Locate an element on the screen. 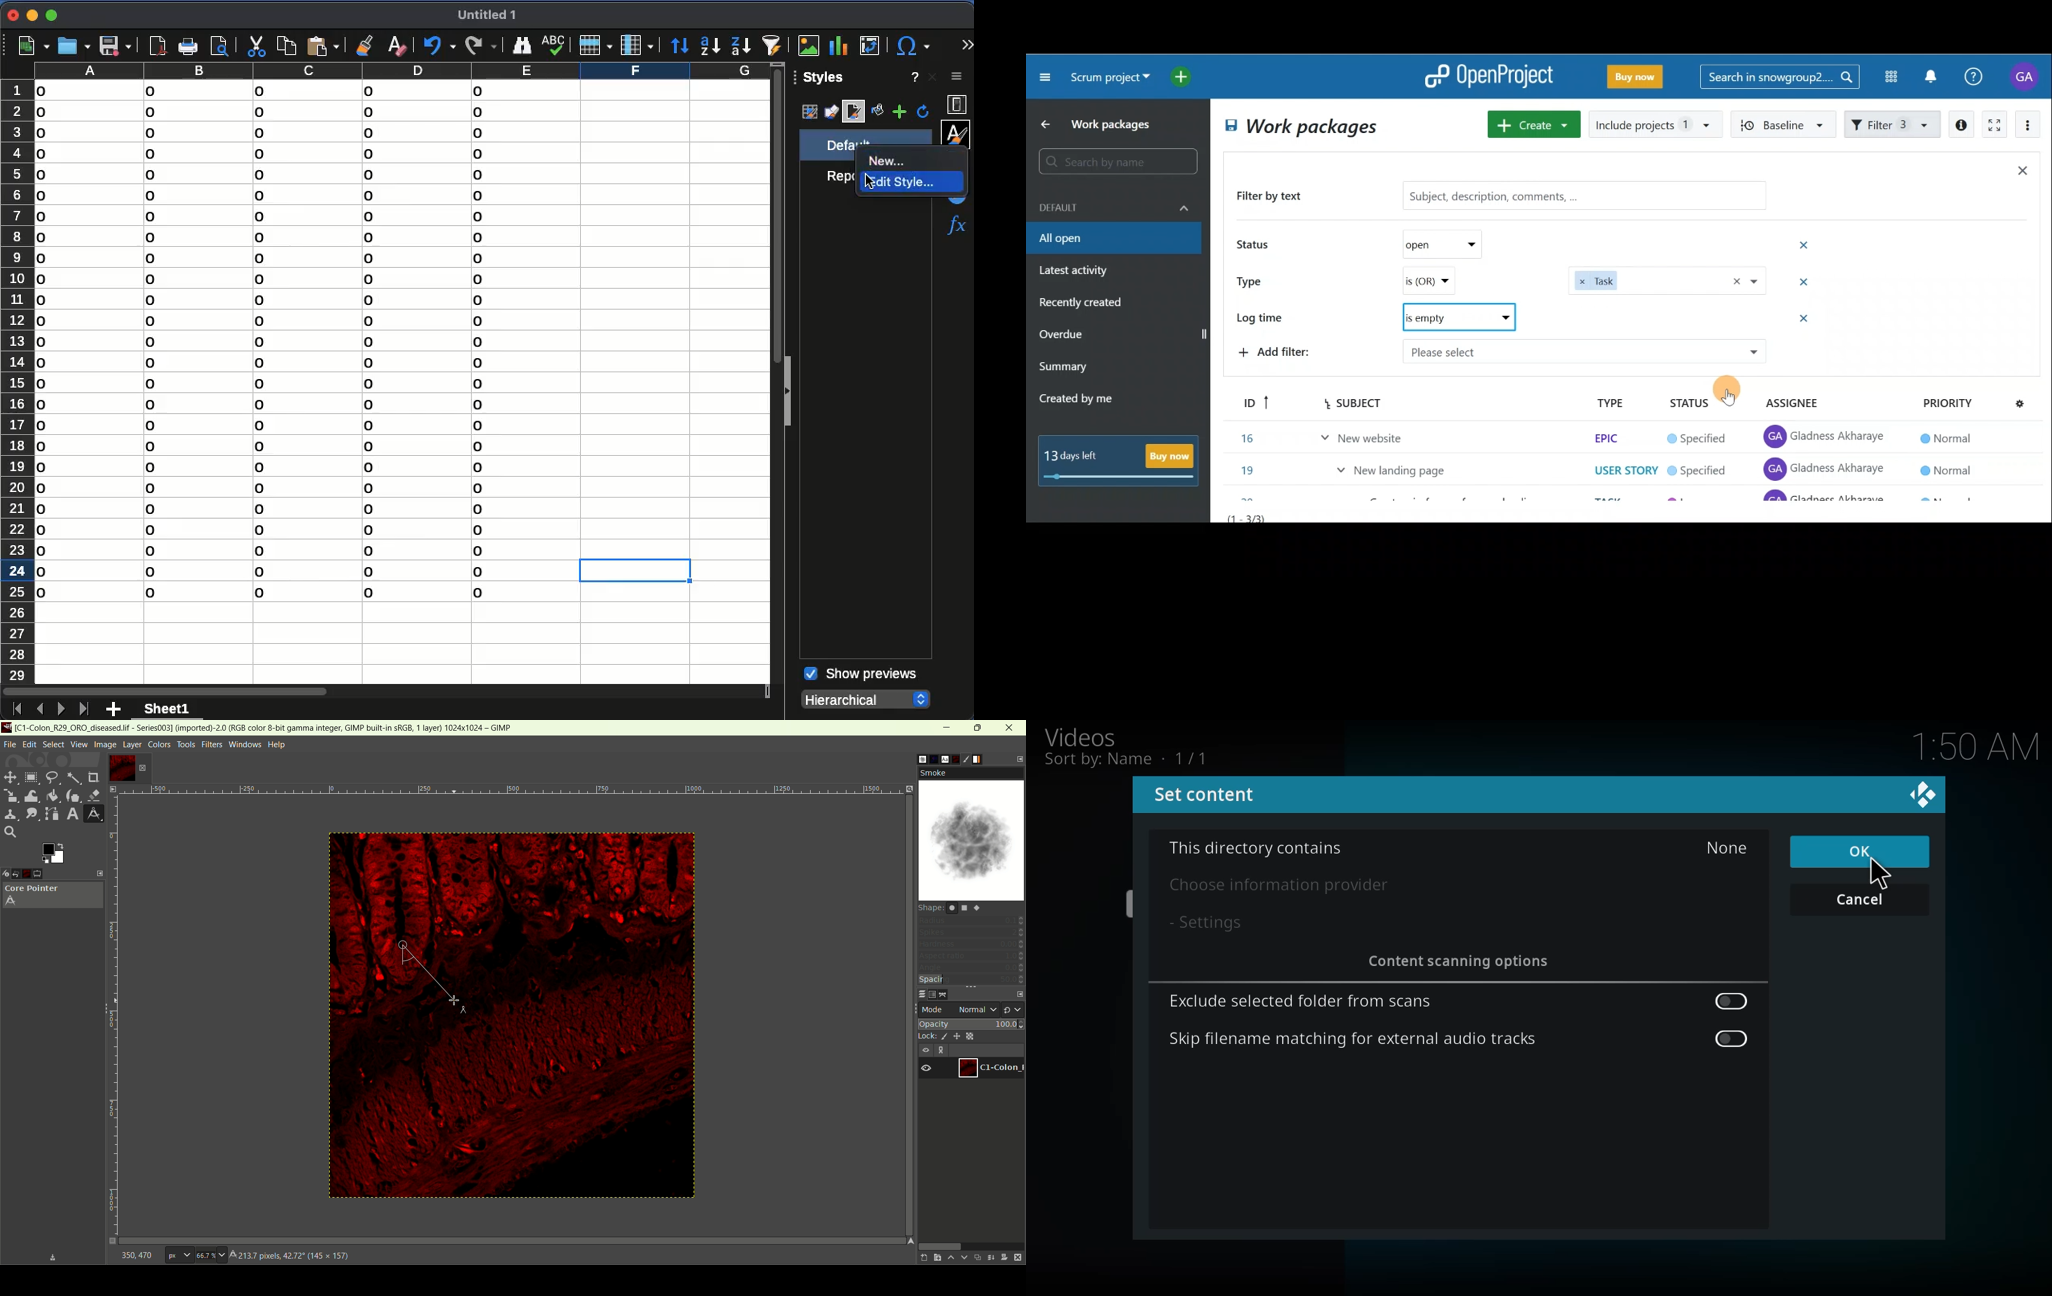 The height and width of the screenshot is (1316, 2072). cancel is located at coordinates (1870, 900).